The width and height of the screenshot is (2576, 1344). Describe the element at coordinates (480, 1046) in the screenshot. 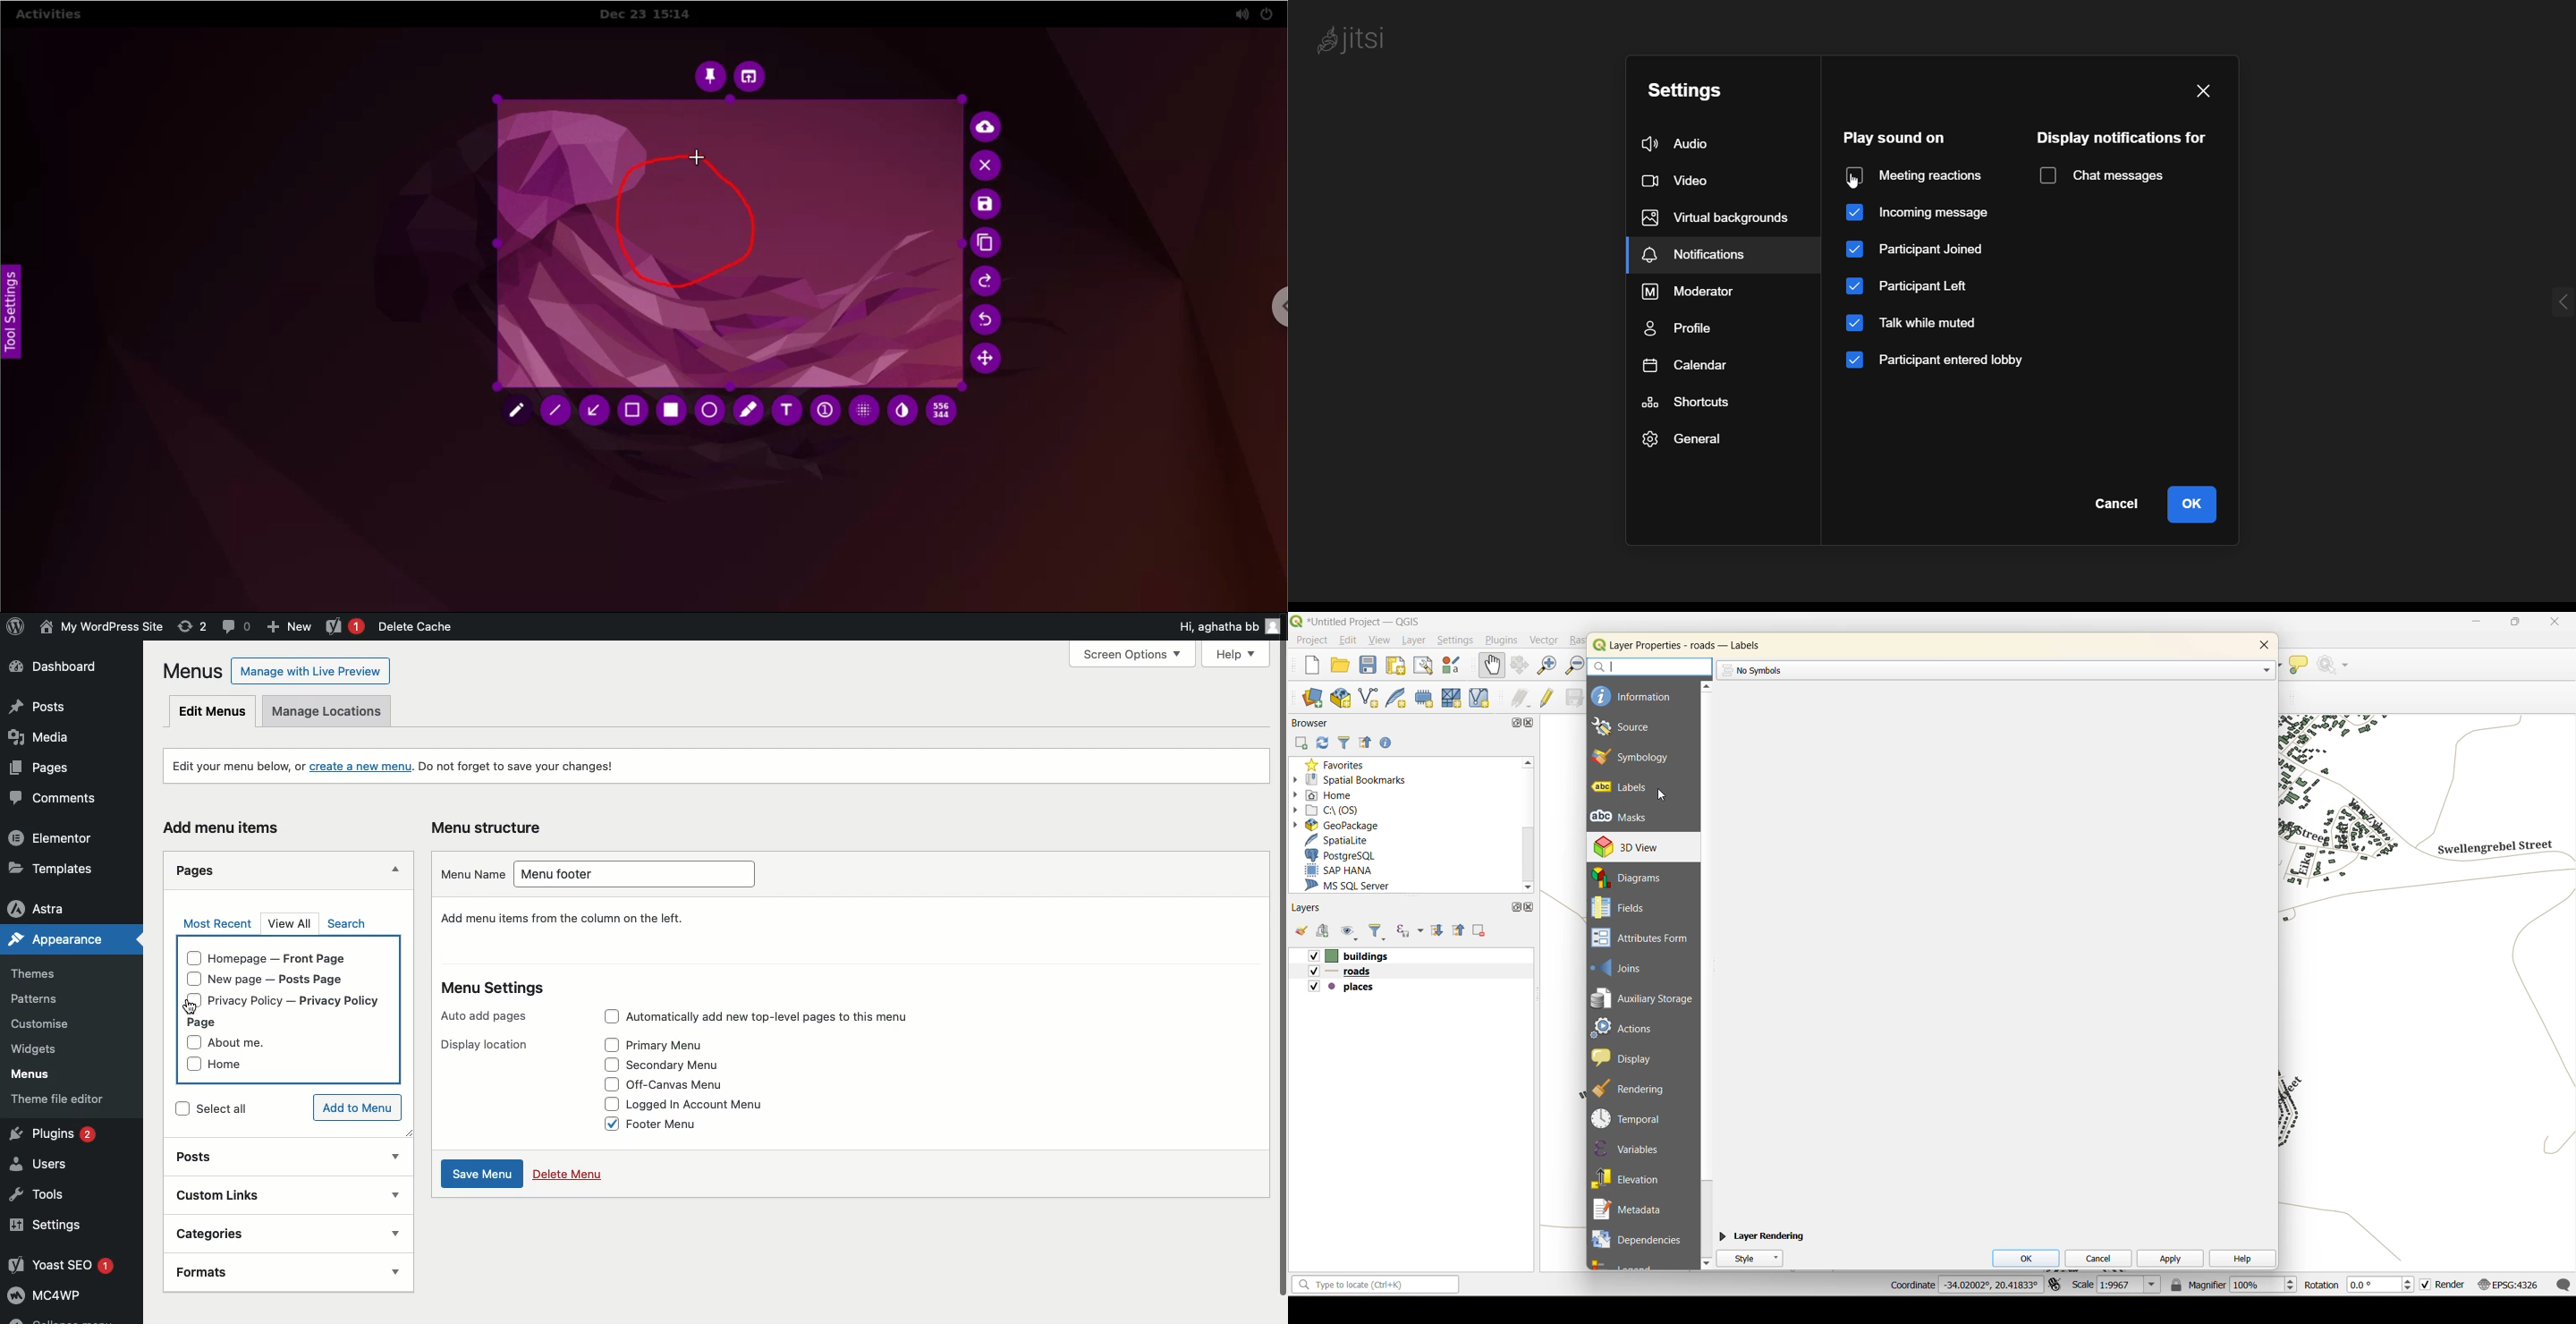

I see `Display location` at that location.